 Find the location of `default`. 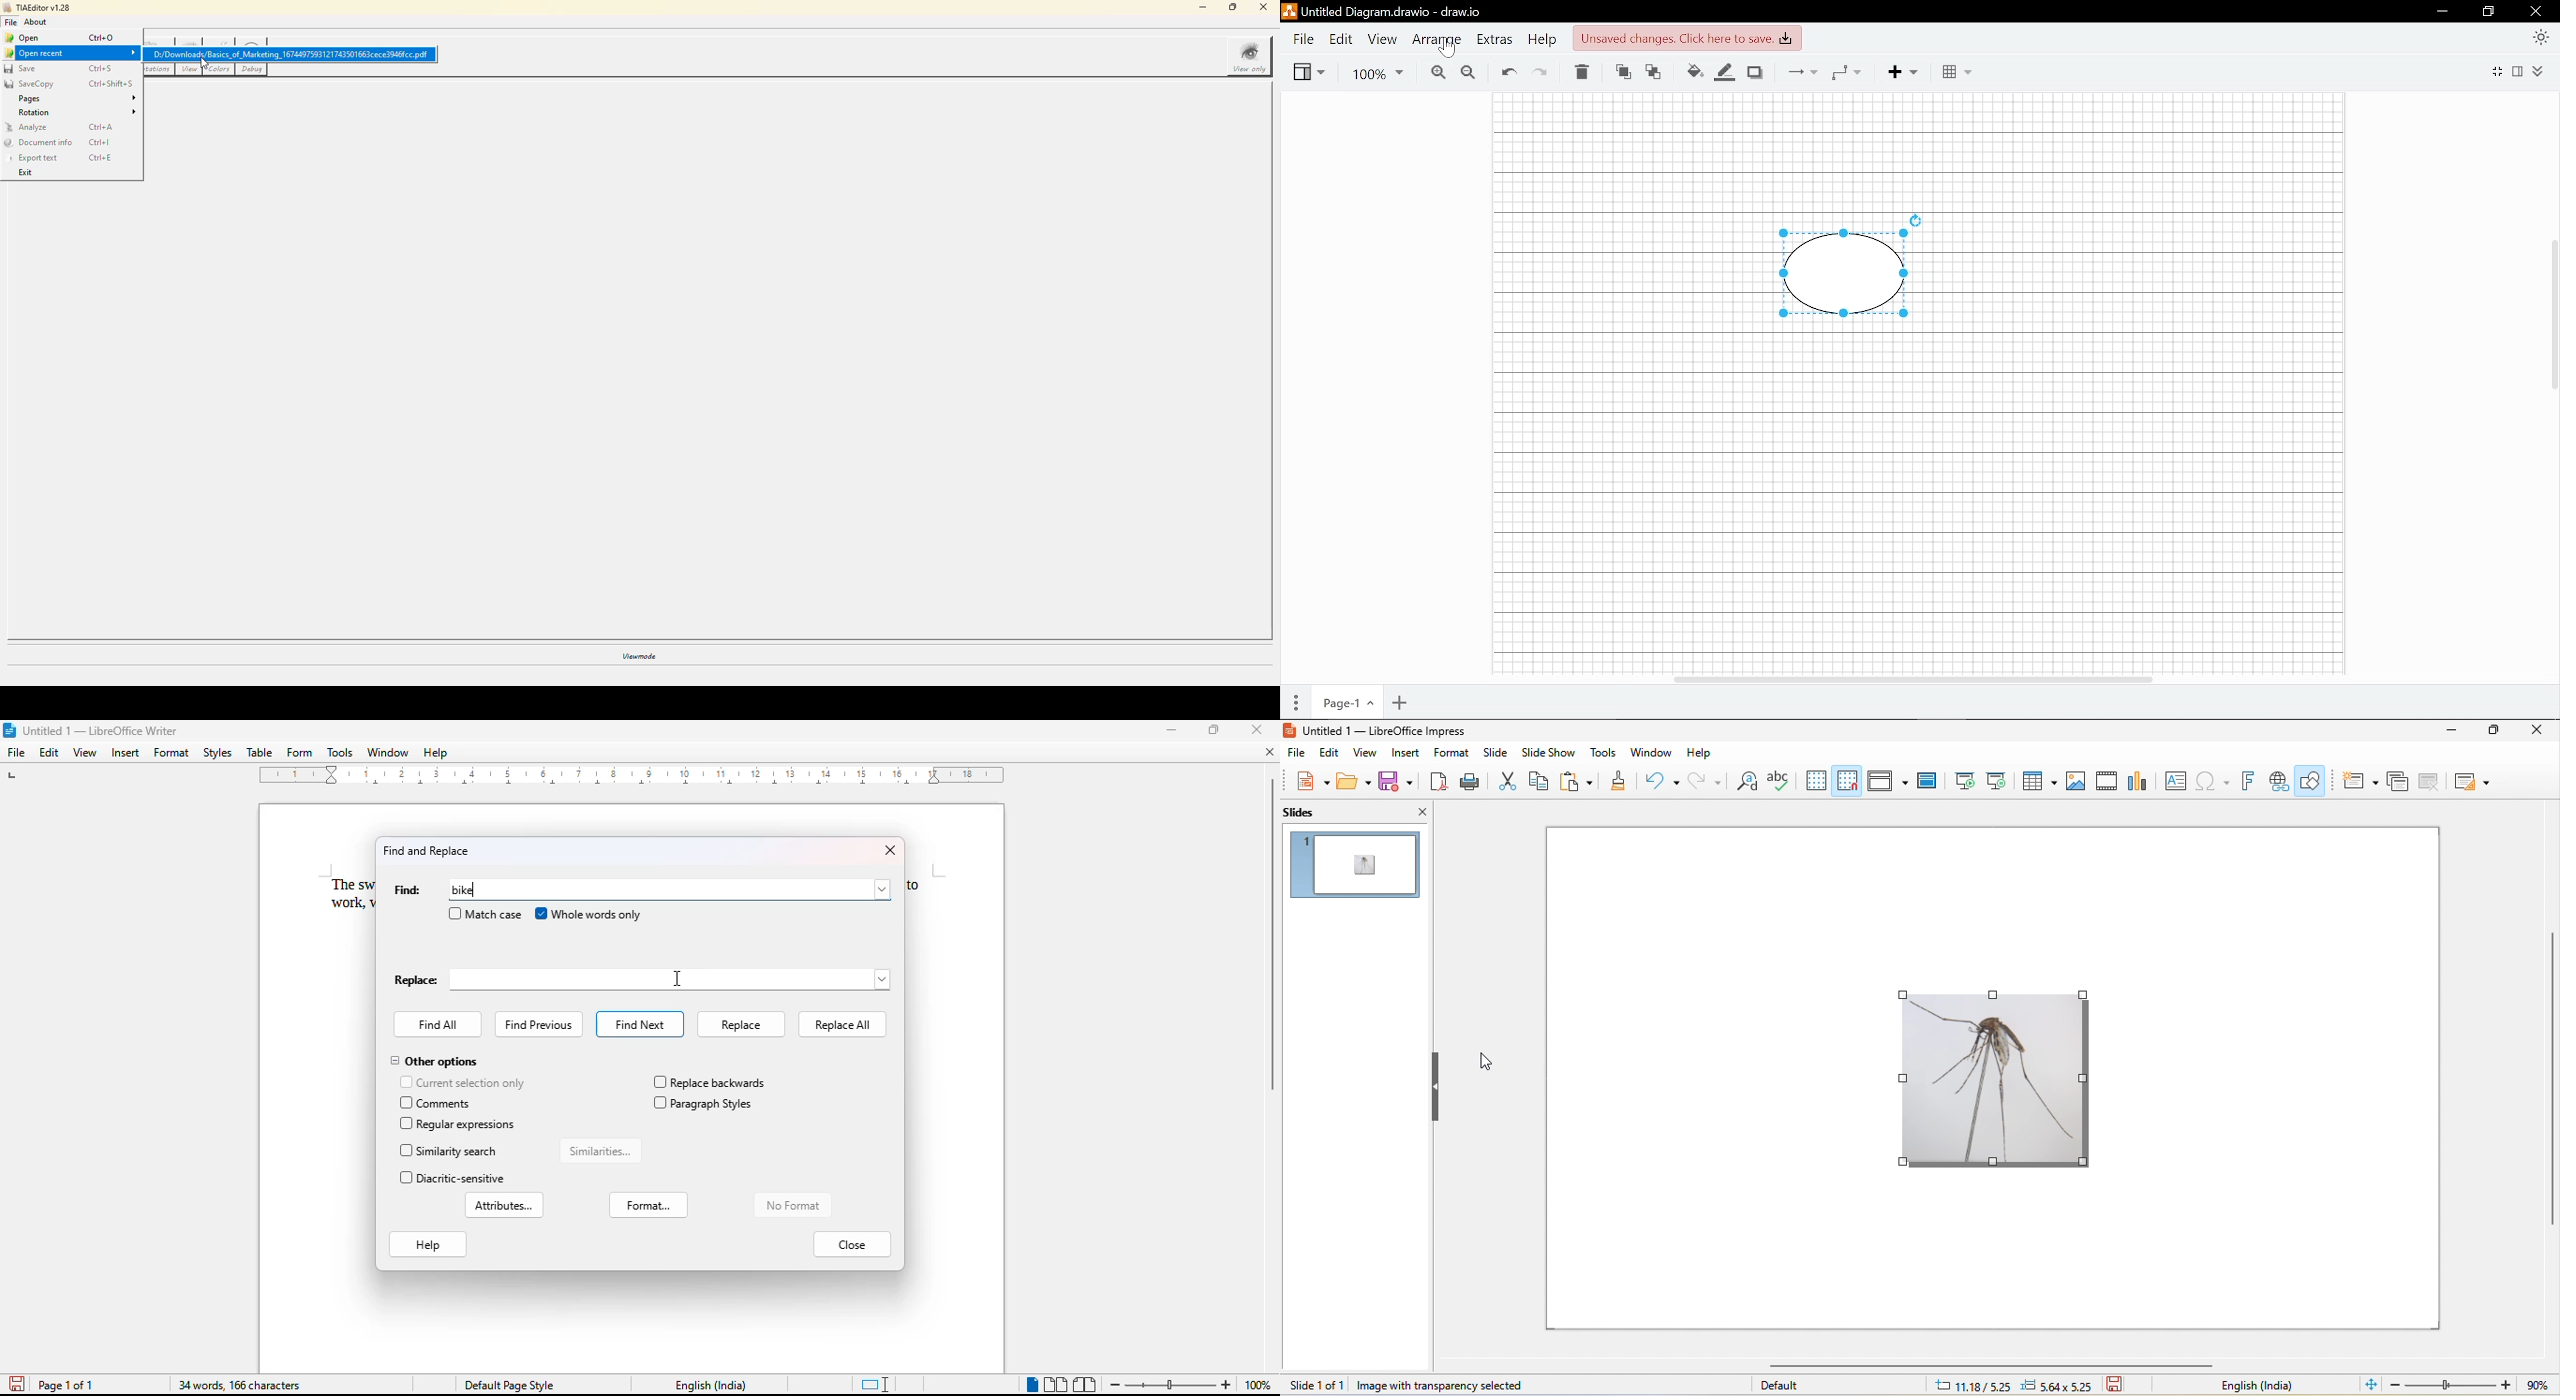

default is located at coordinates (1785, 1384).